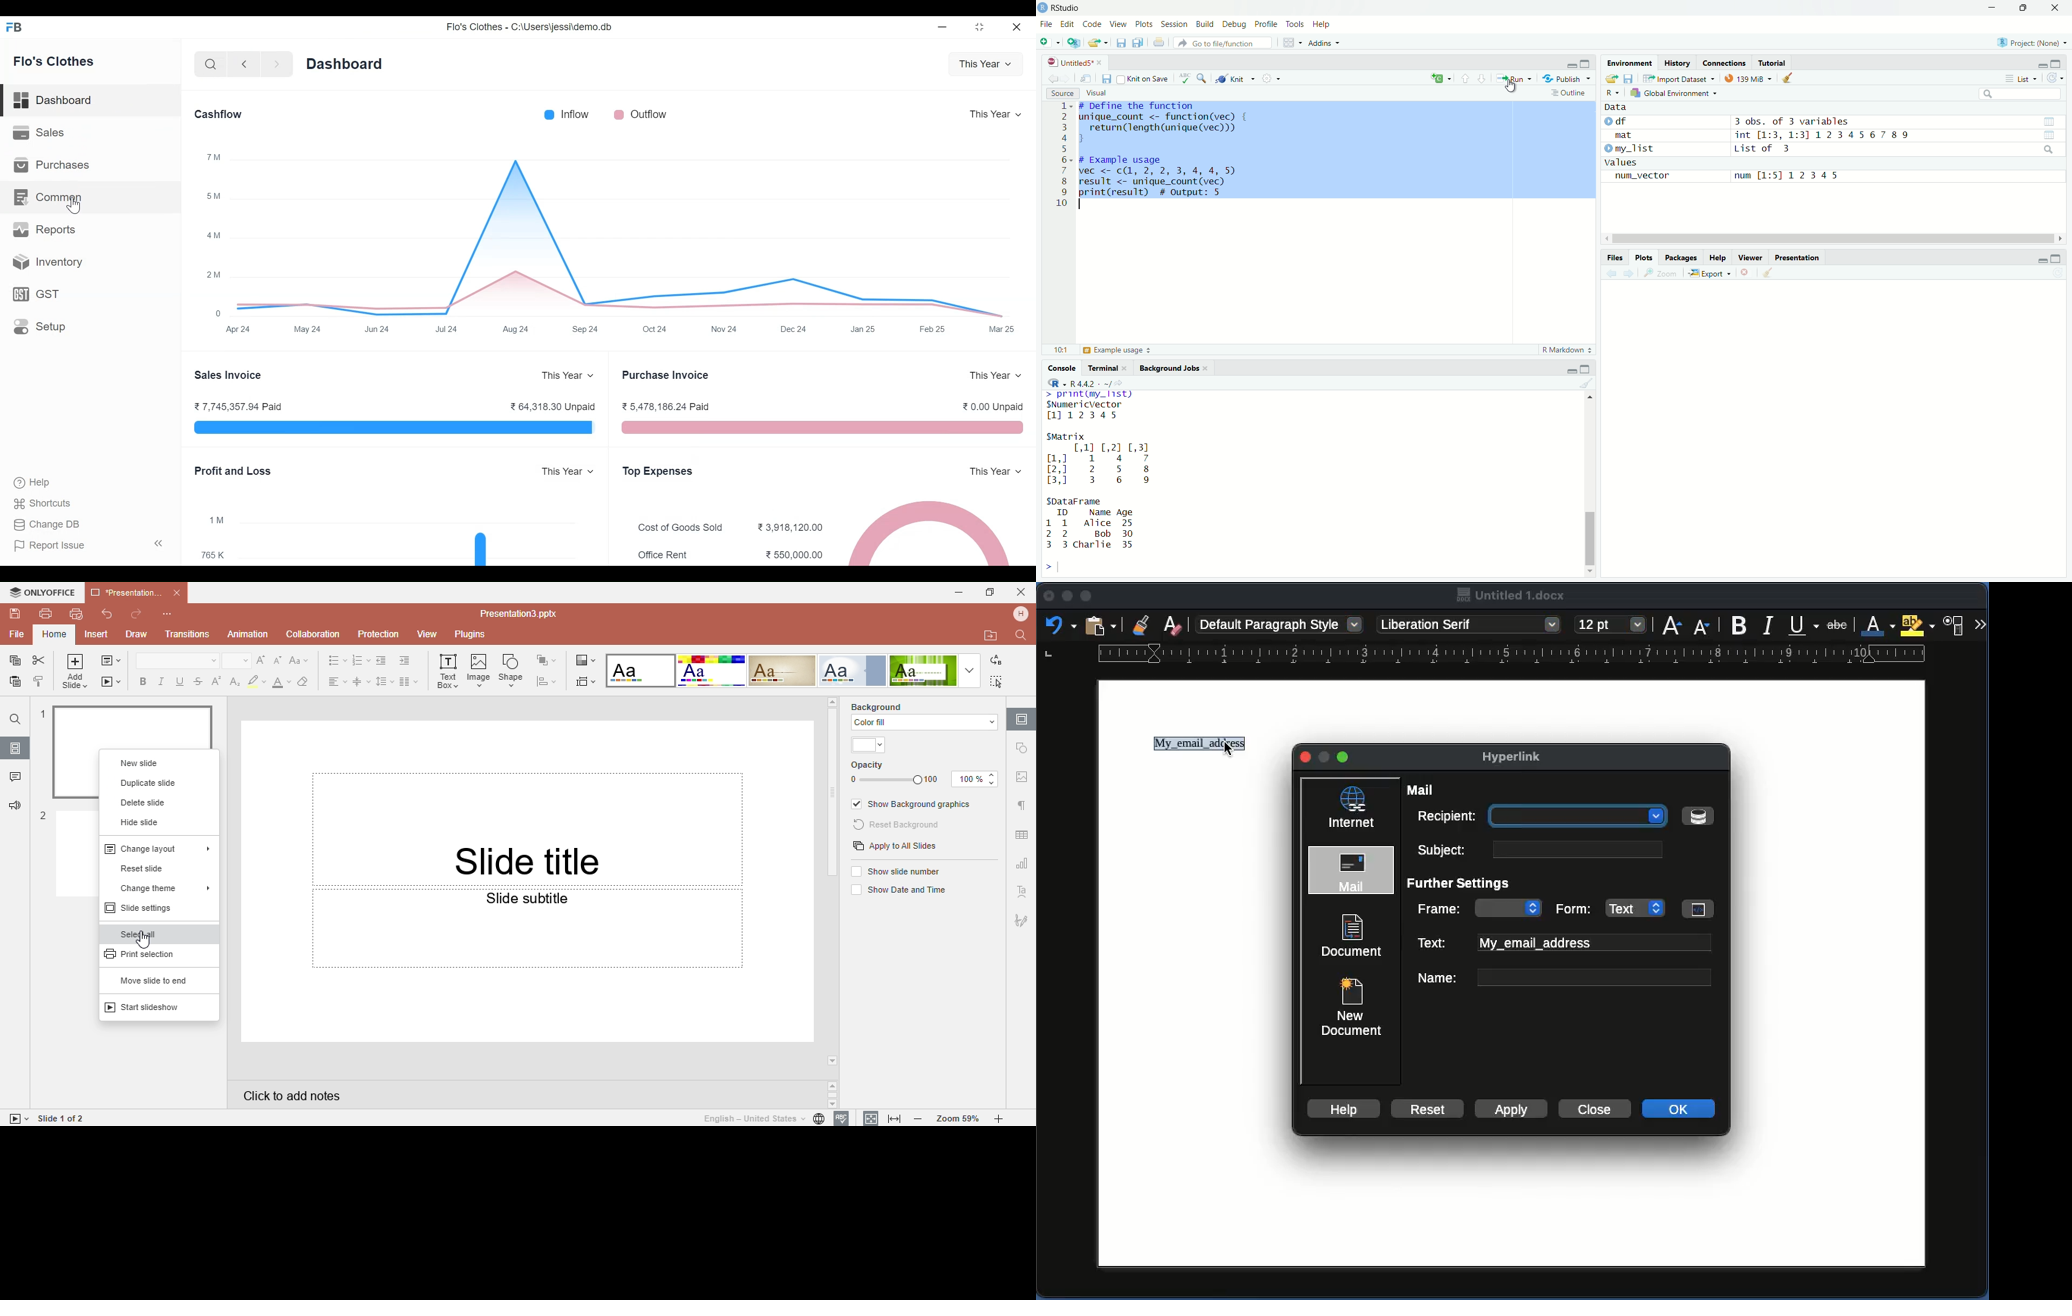 The height and width of the screenshot is (1316, 2072). I want to click on May 24, so click(308, 329).